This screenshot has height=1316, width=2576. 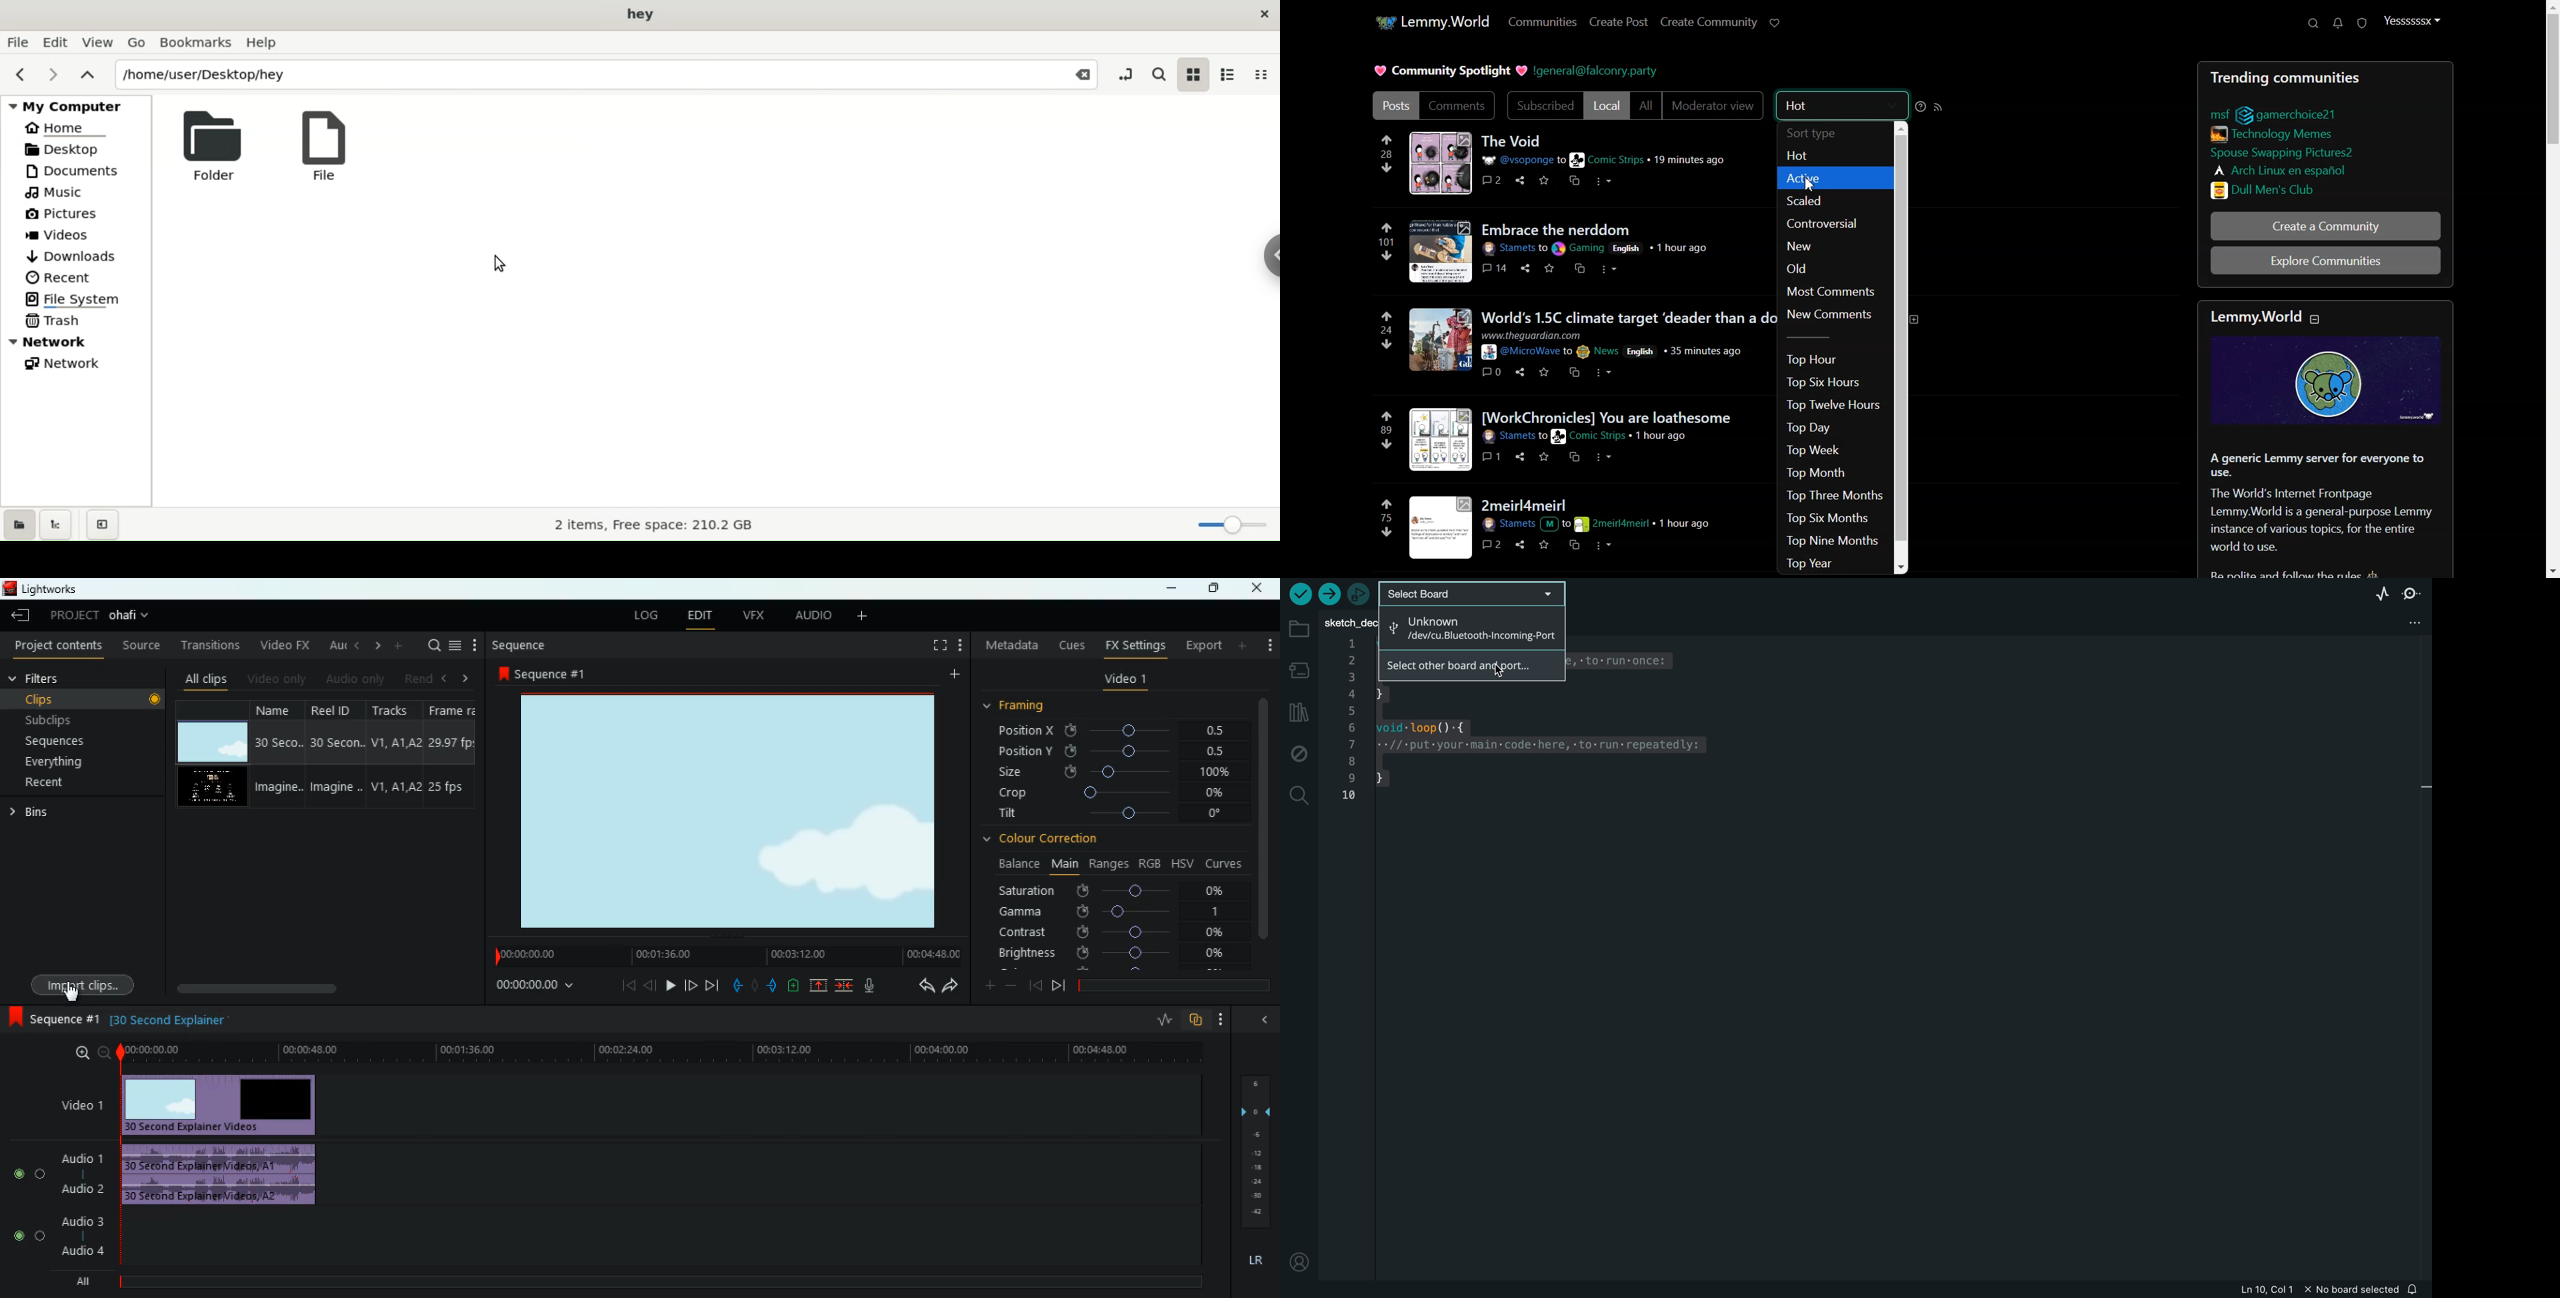 What do you see at coordinates (2339, 23) in the screenshot?
I see `Unread Message` at bounding box center [2339, 23].